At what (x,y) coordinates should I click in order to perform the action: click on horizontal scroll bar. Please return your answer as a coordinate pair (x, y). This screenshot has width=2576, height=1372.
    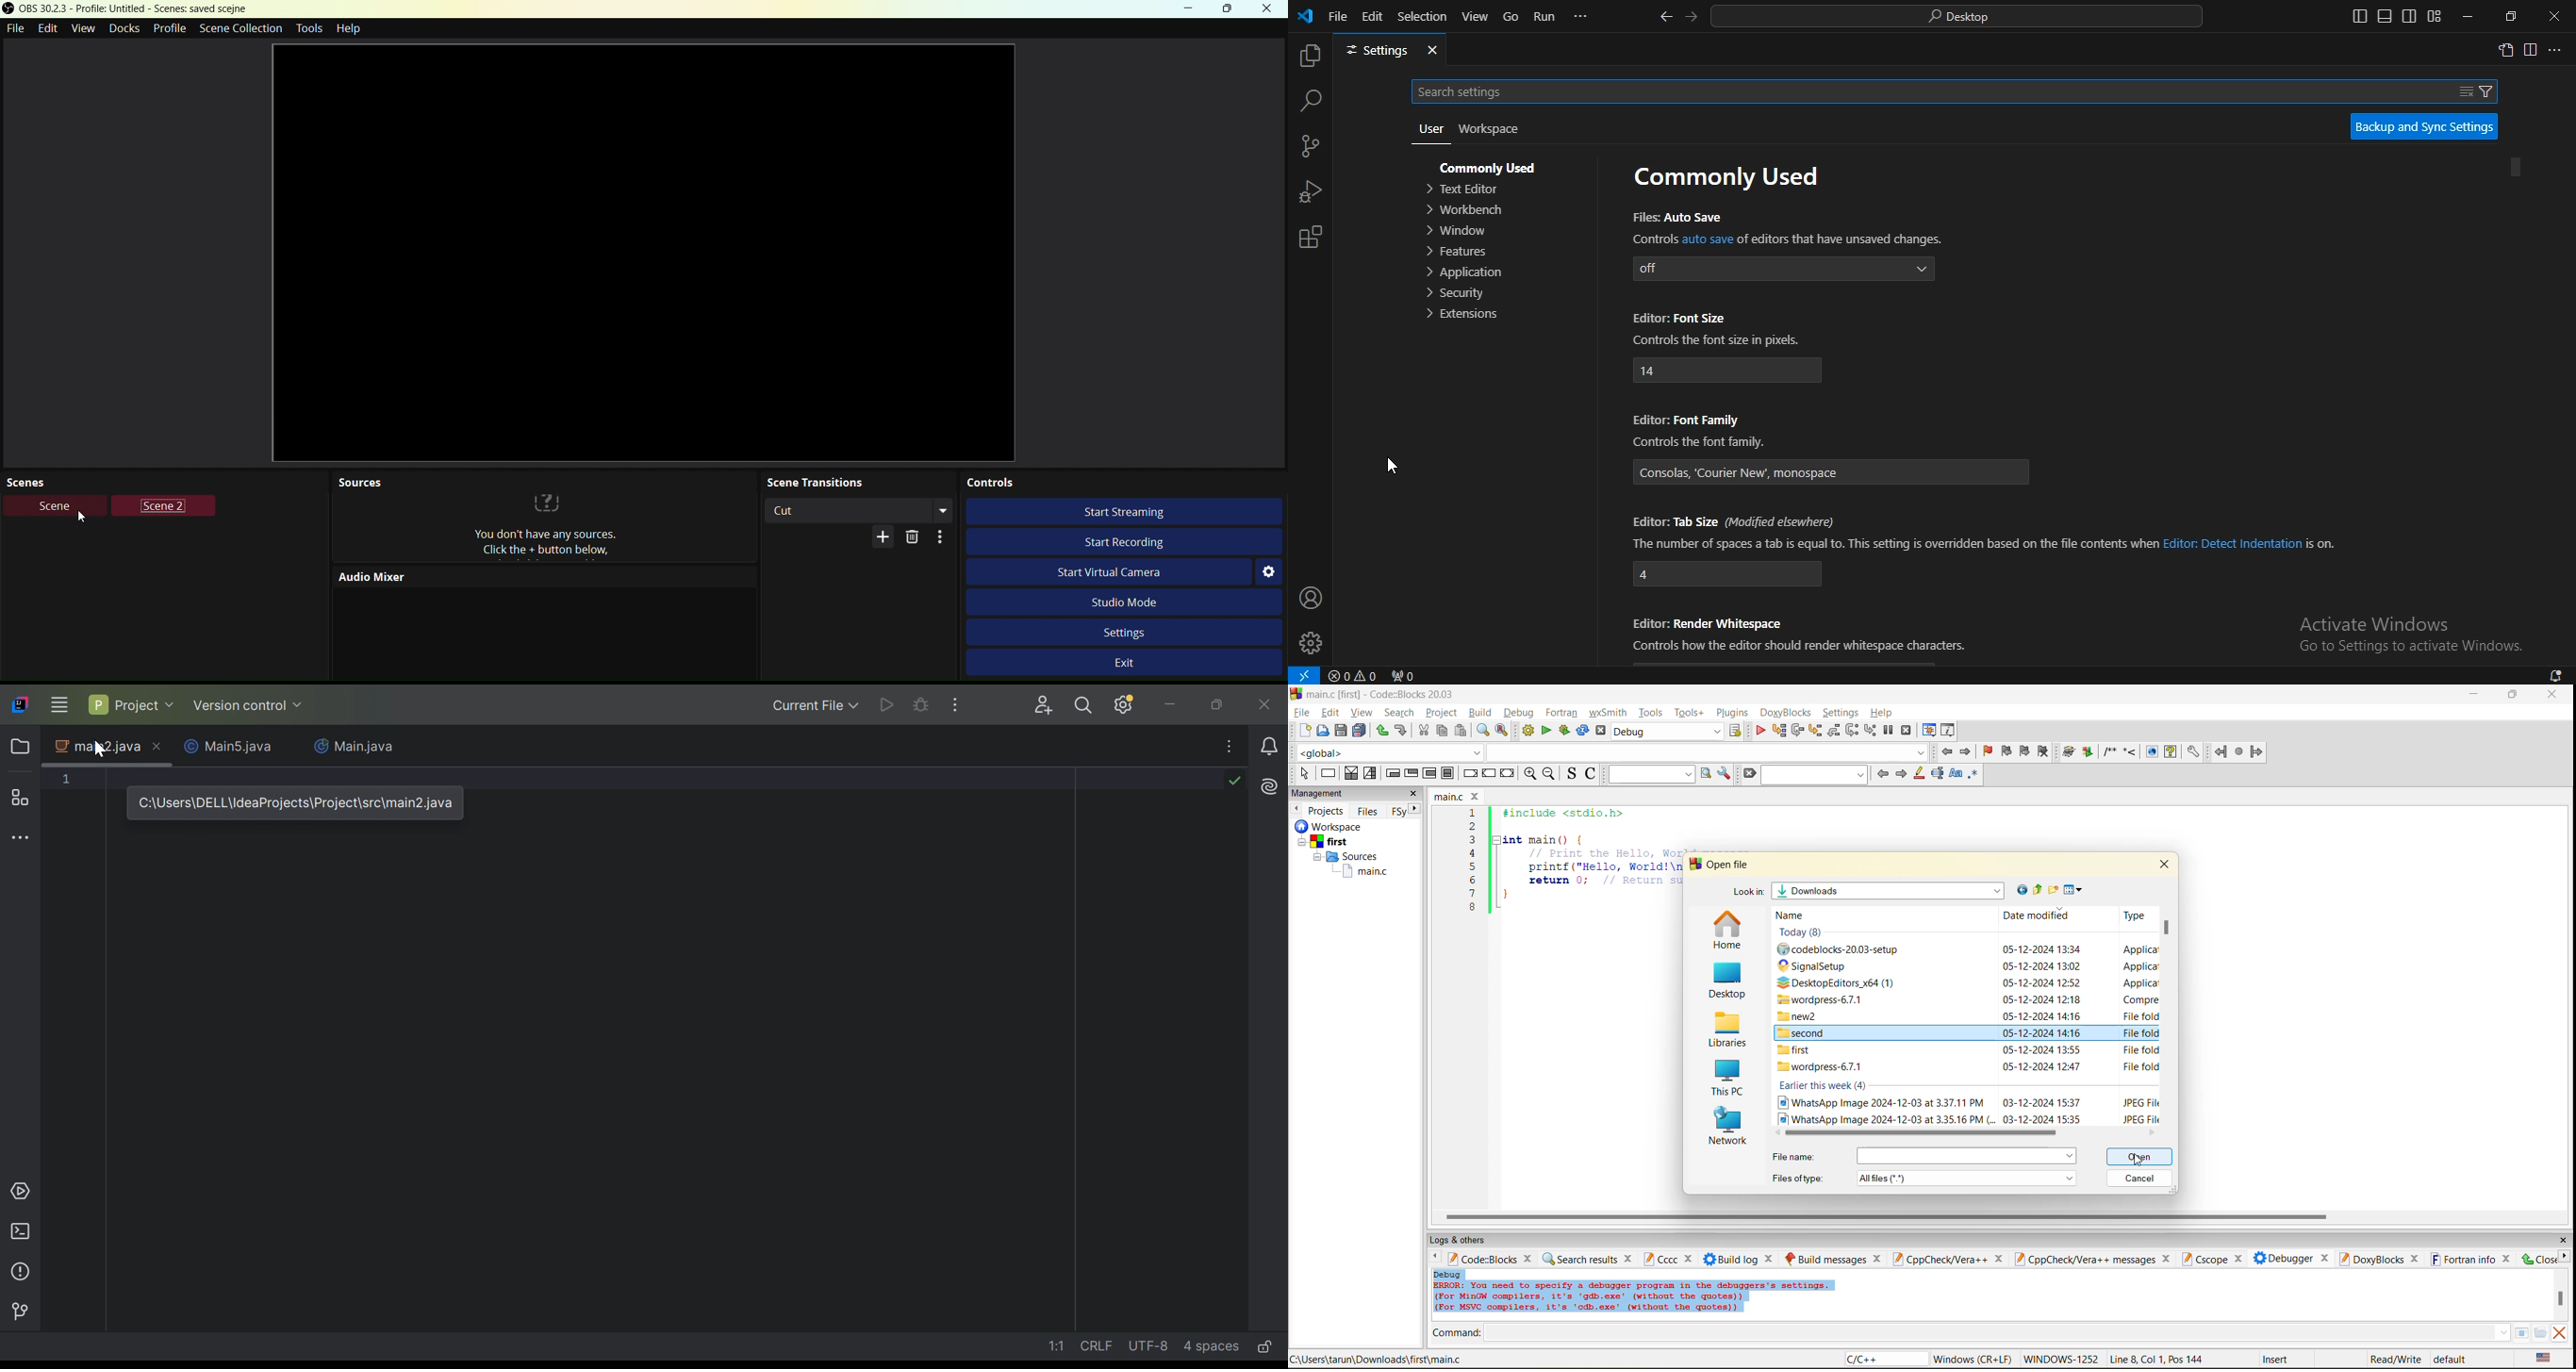
    Looking at the image, I should click on (1915, 1133).